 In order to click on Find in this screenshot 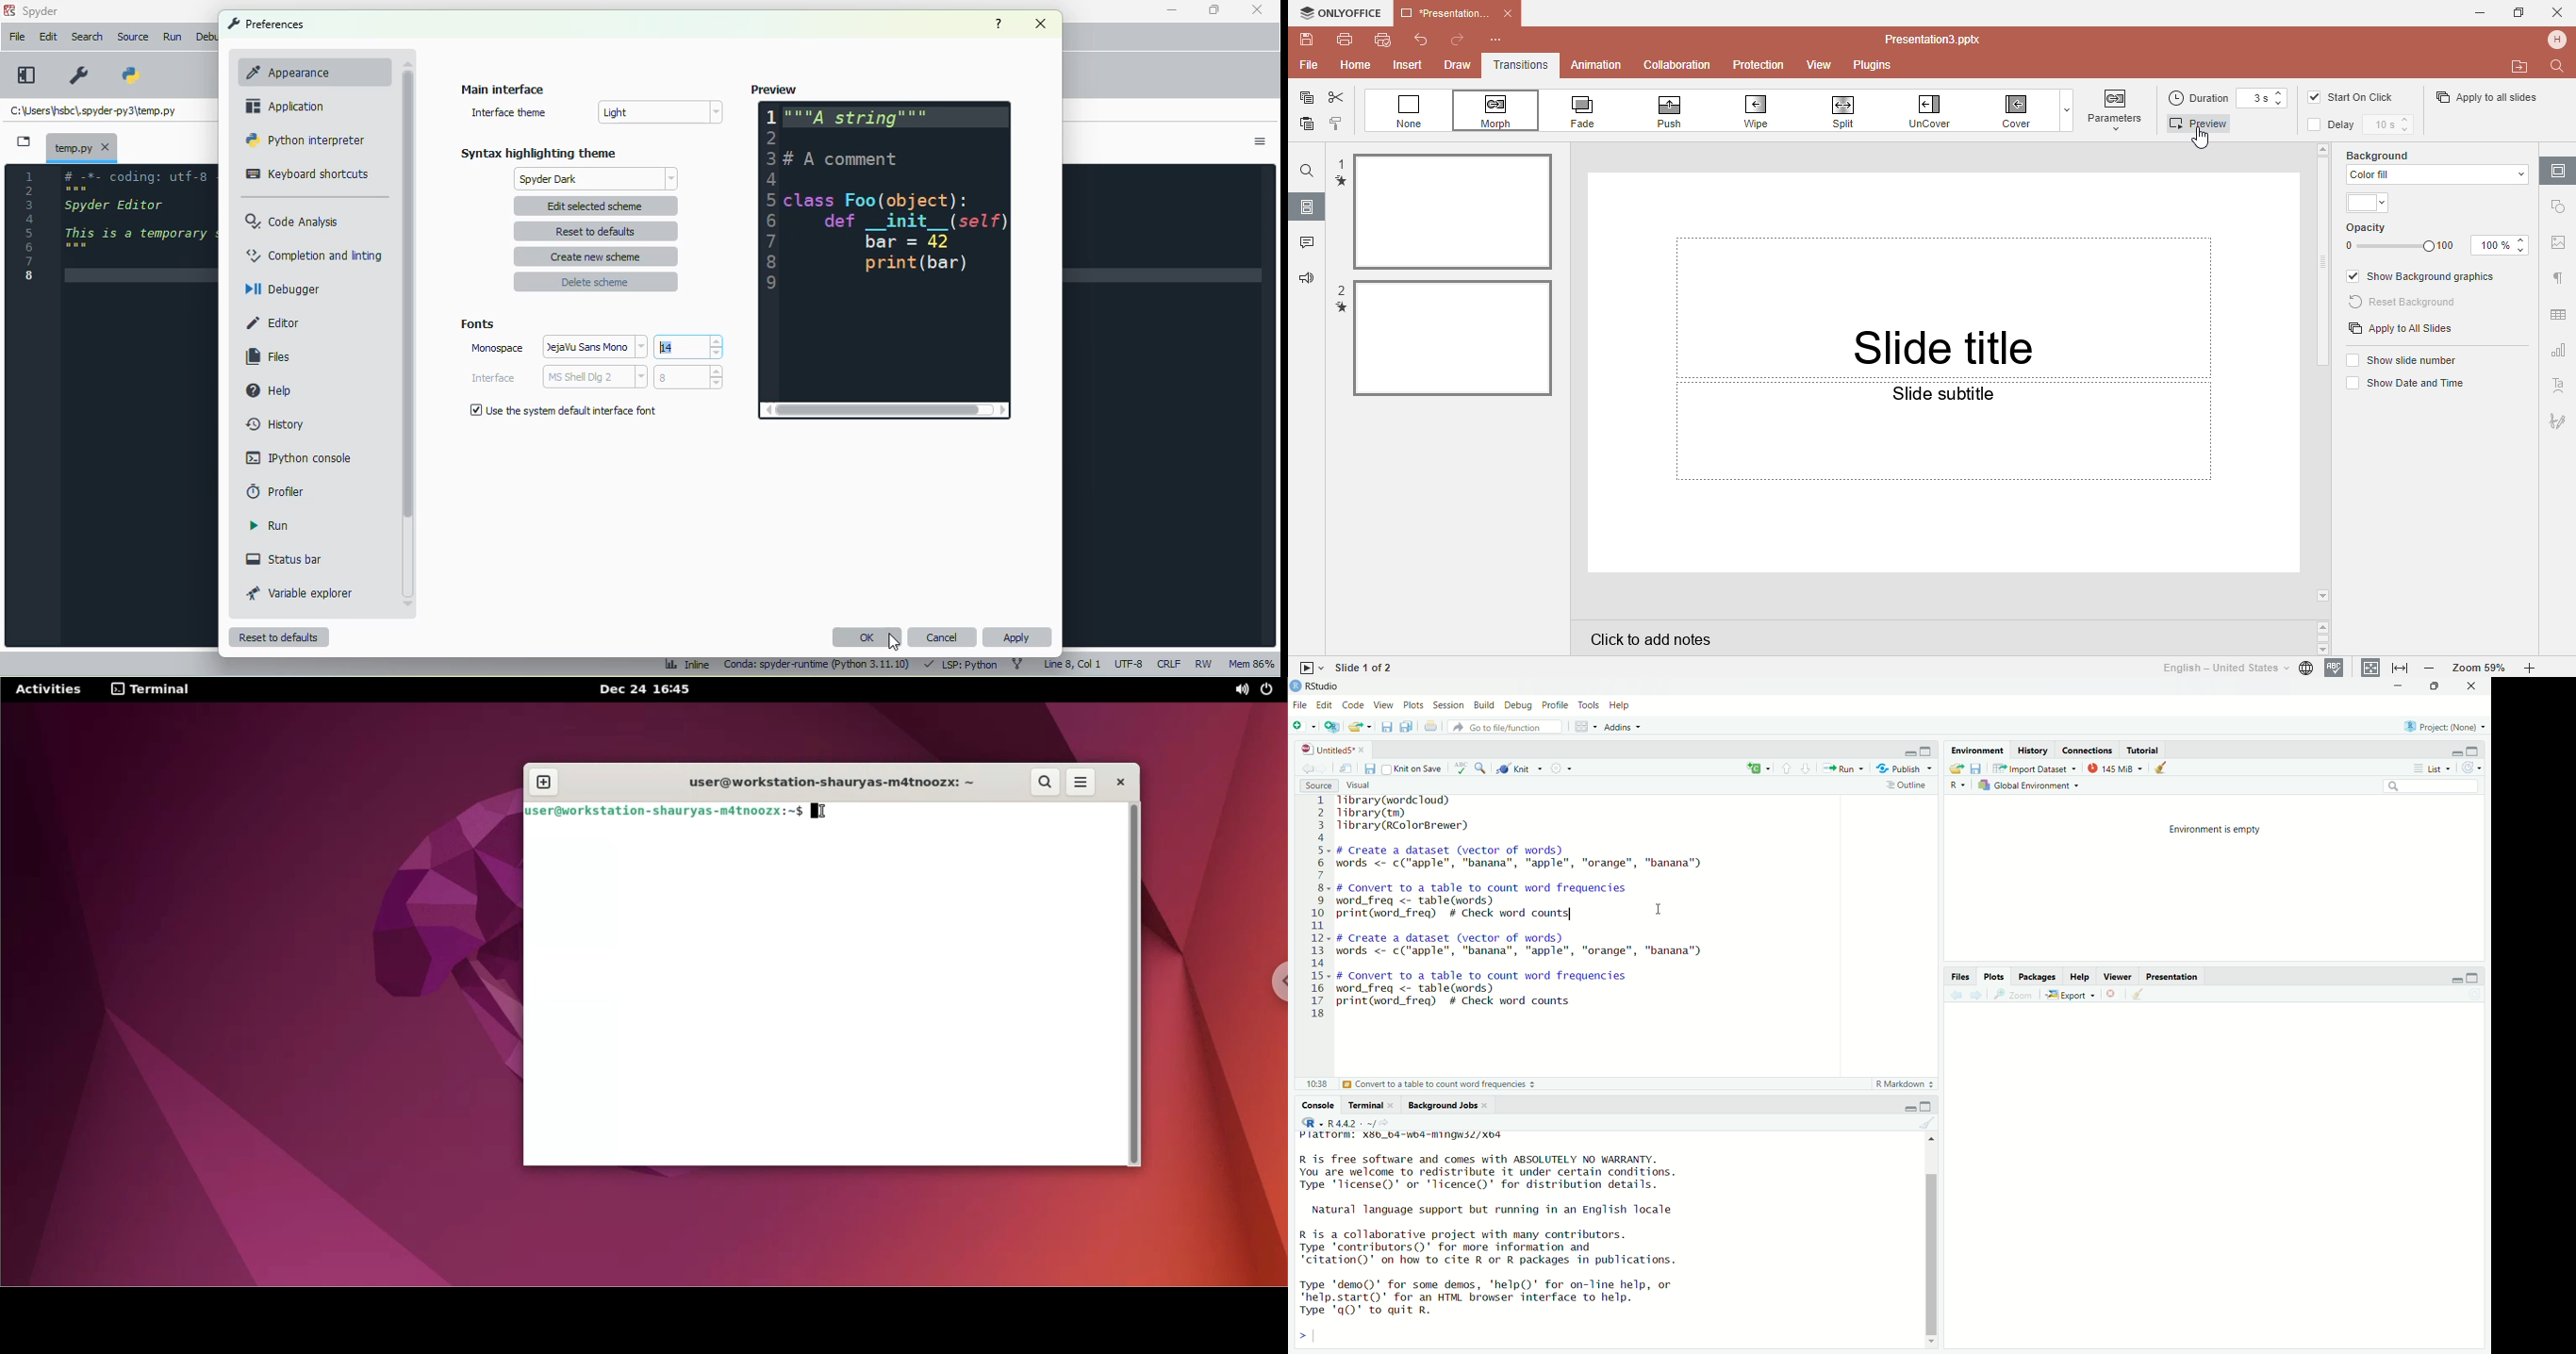, I will do `click(1306, 171)`.